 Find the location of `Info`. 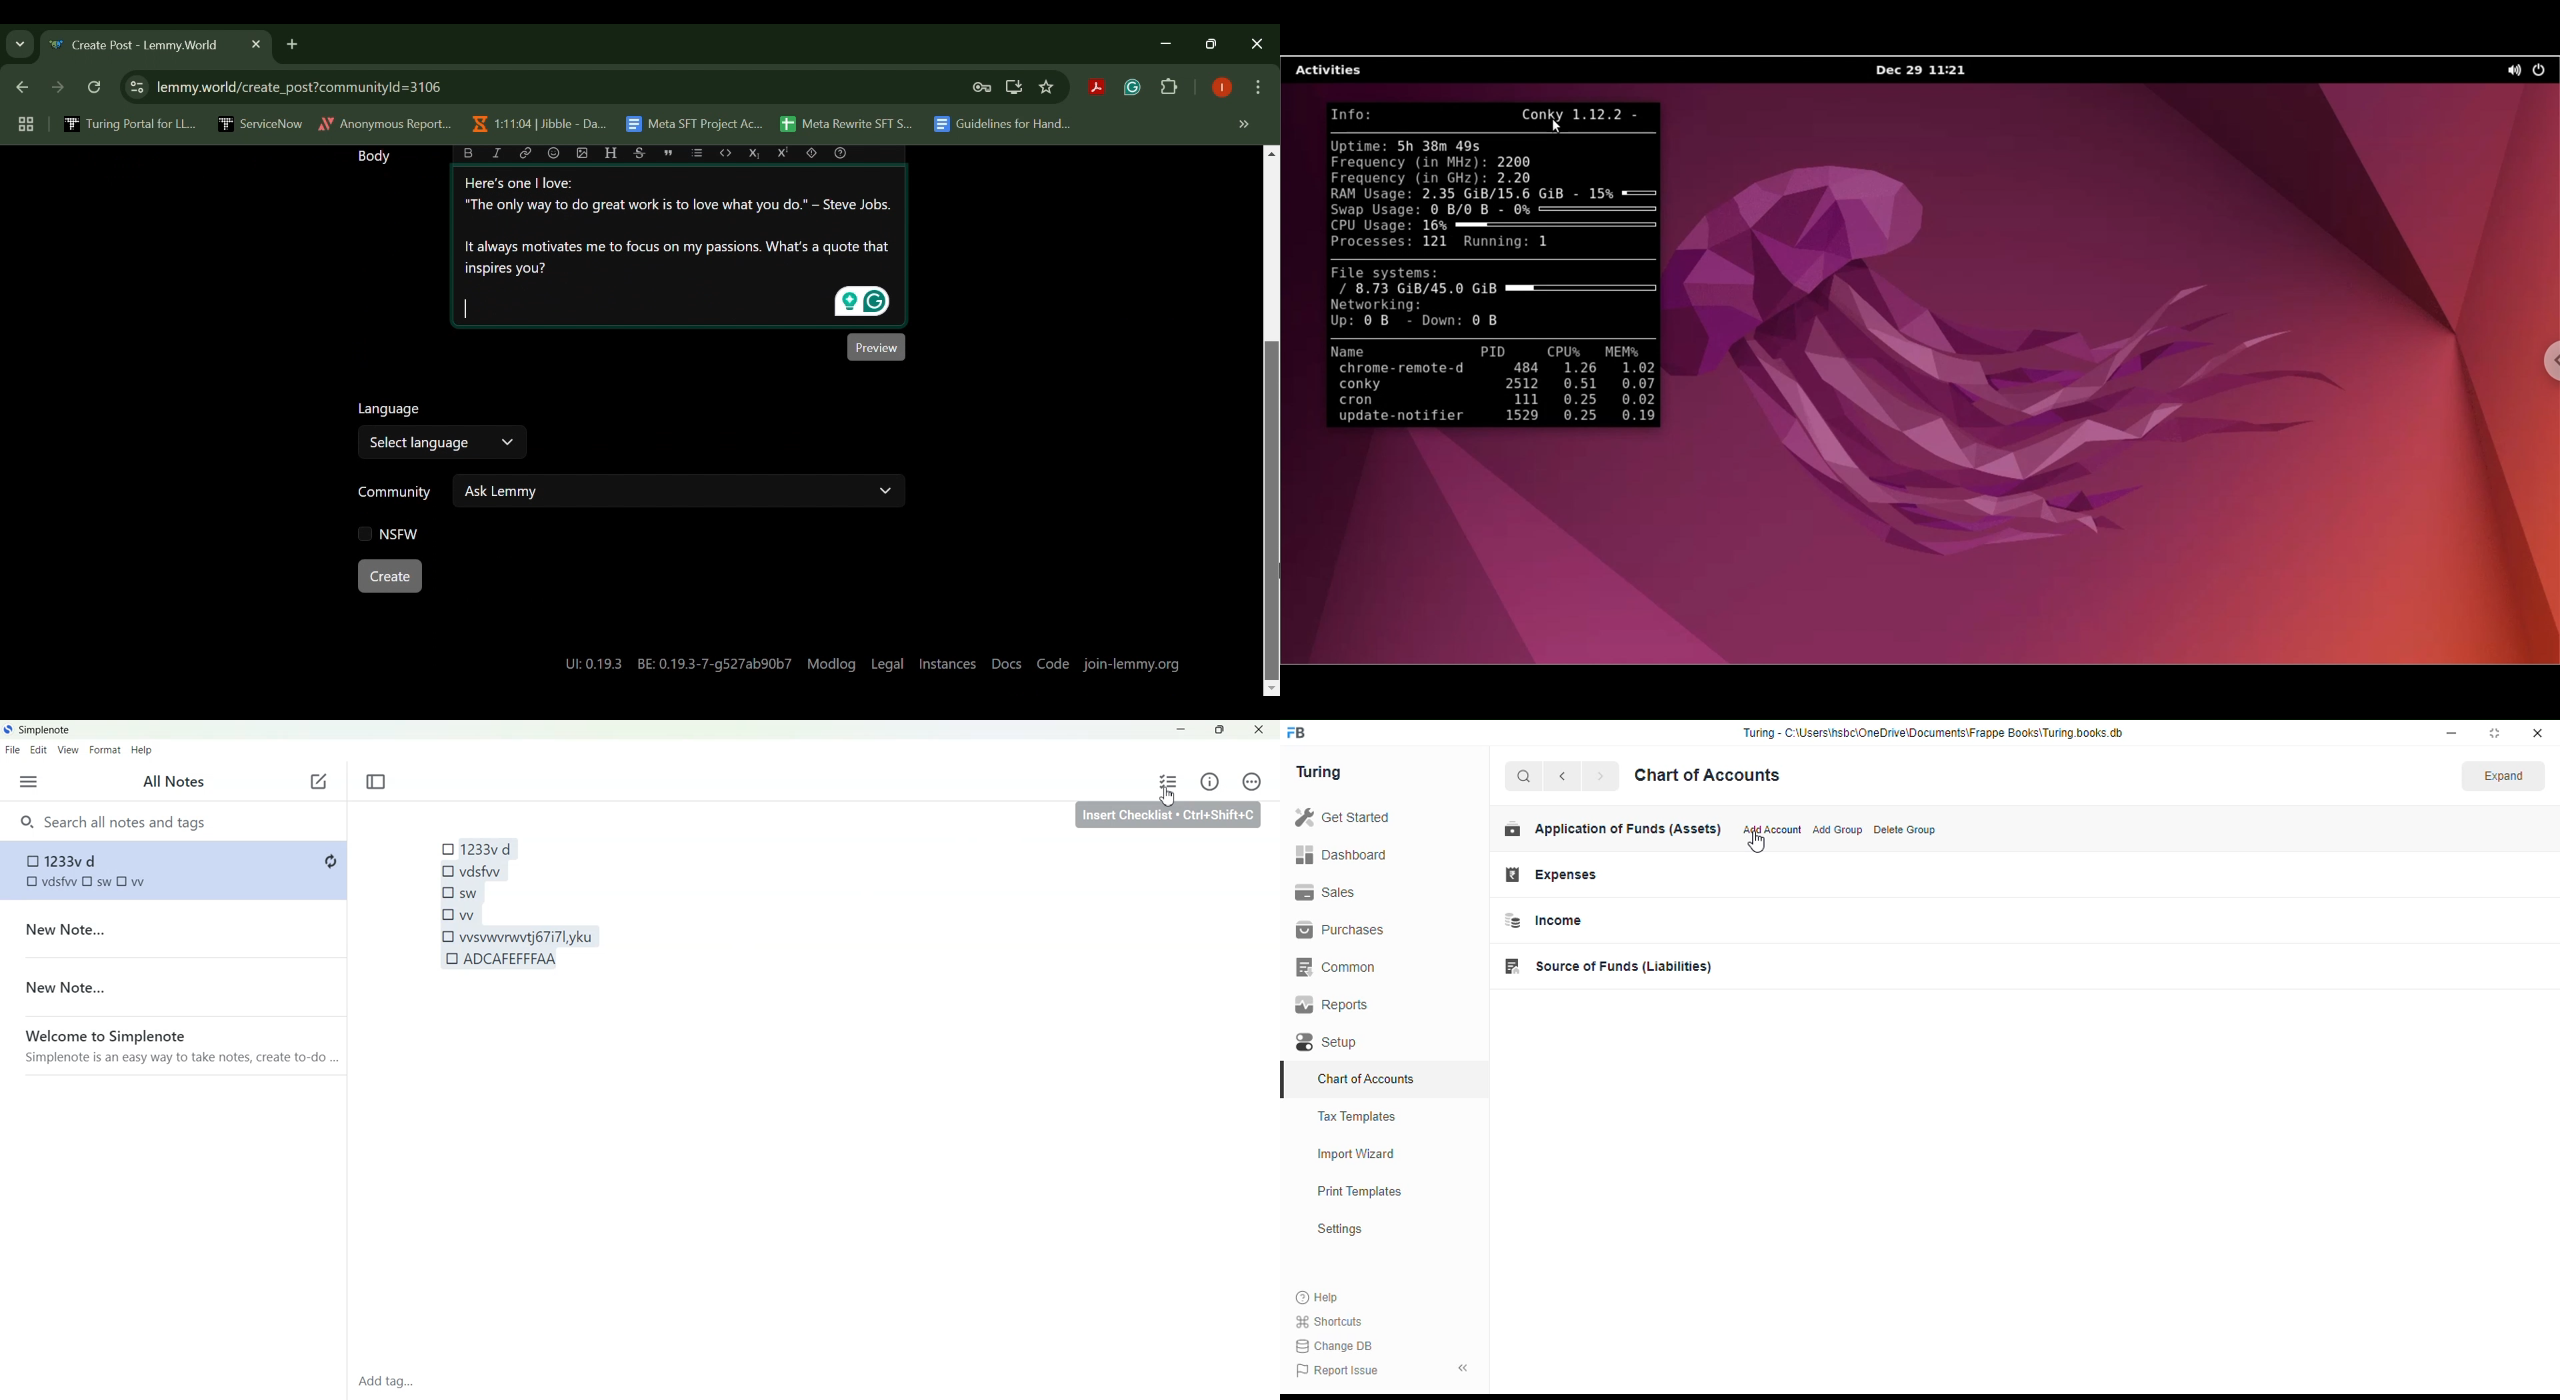

Info is located at coordinates (1209, 783).